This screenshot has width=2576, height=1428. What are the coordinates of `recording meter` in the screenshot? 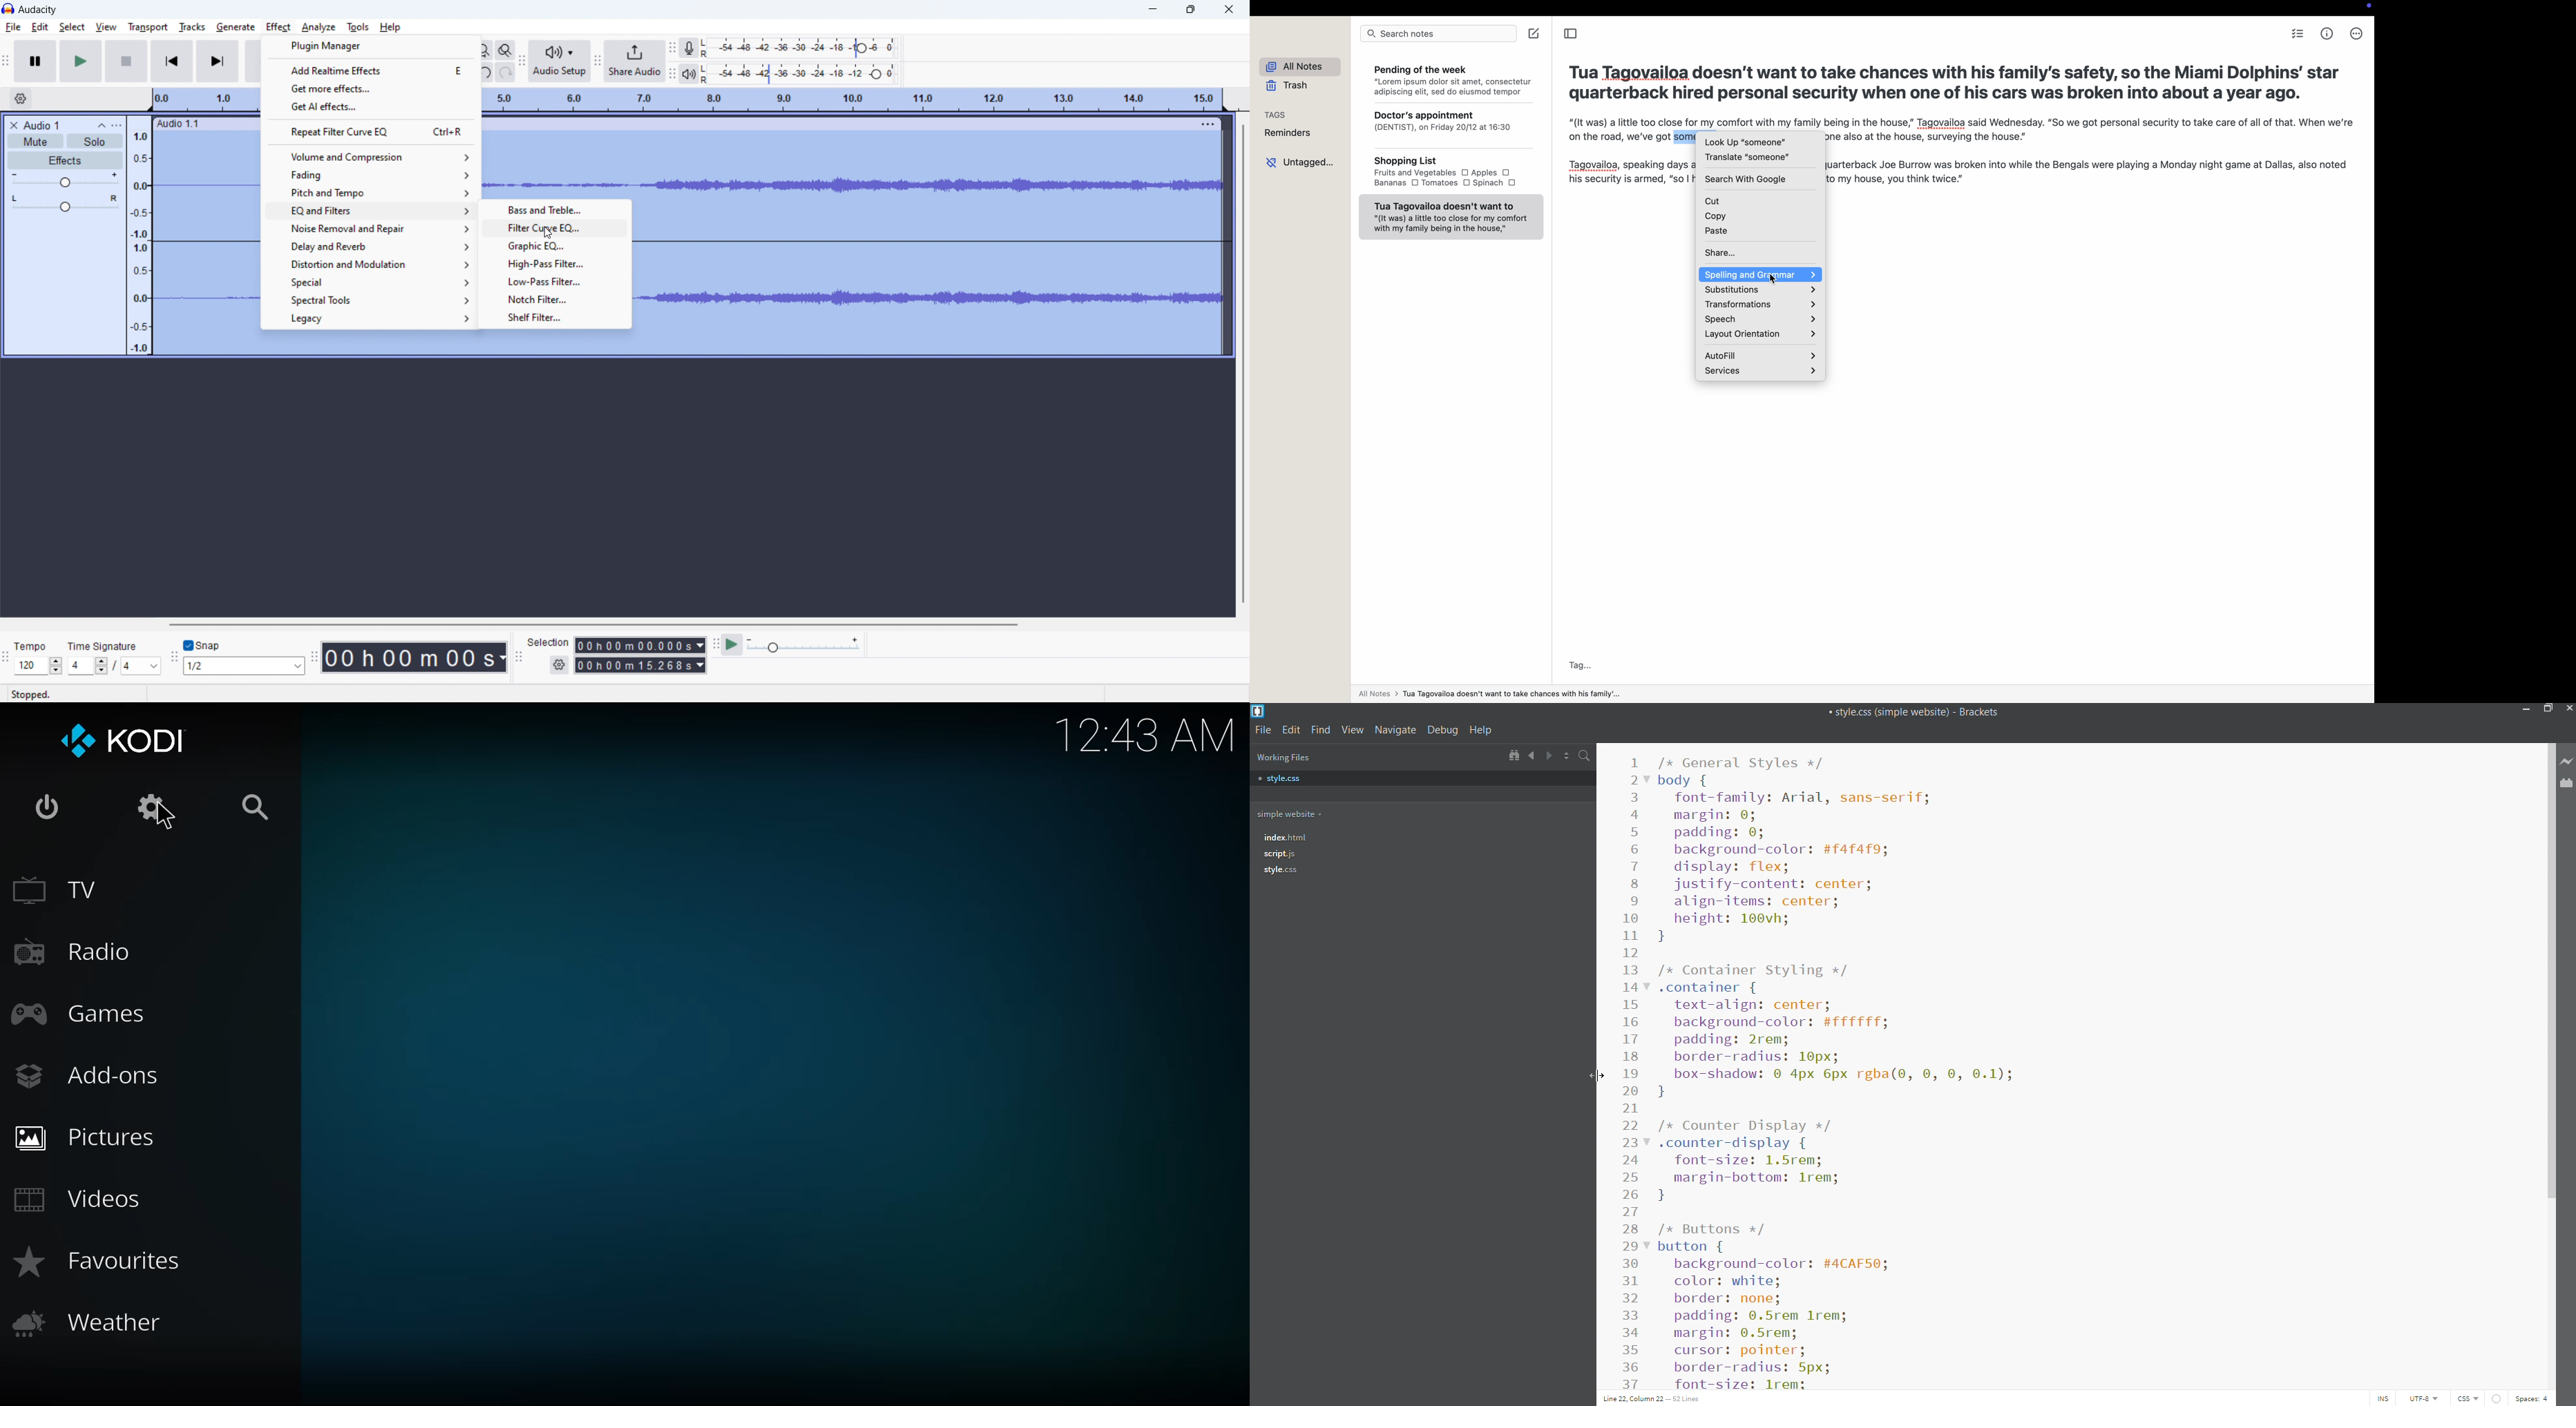 It's located at (693, 48).